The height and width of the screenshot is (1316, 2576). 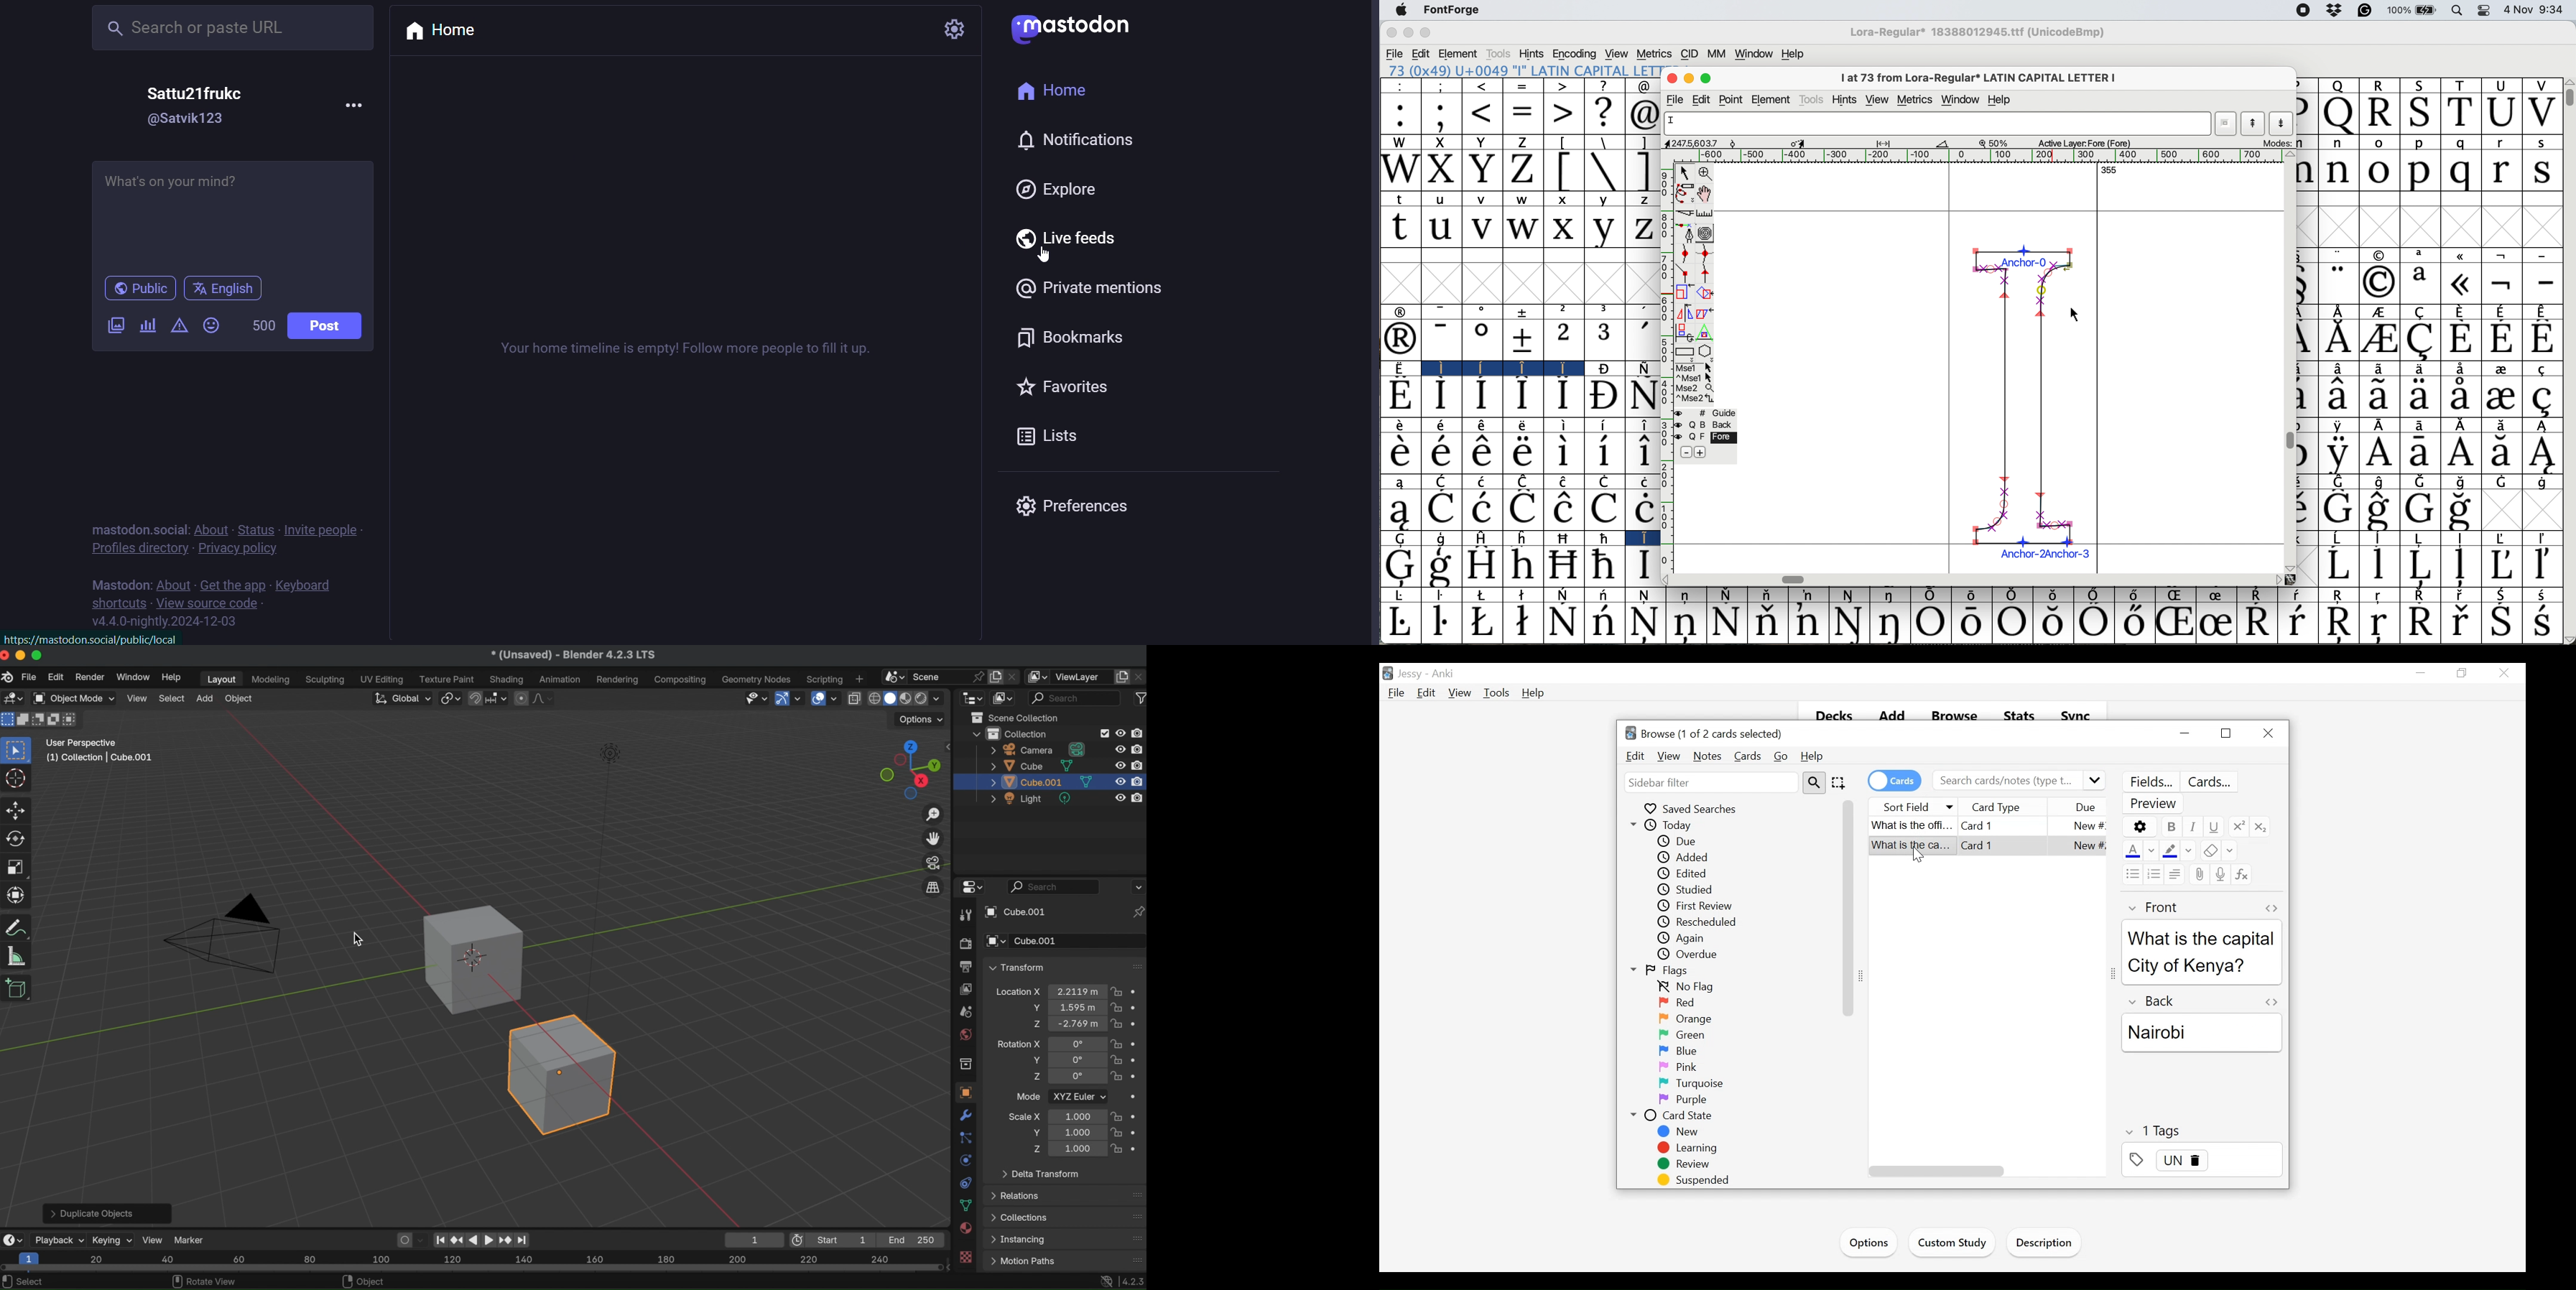 I want to click on Card State, so click(x=1671, y=1116).